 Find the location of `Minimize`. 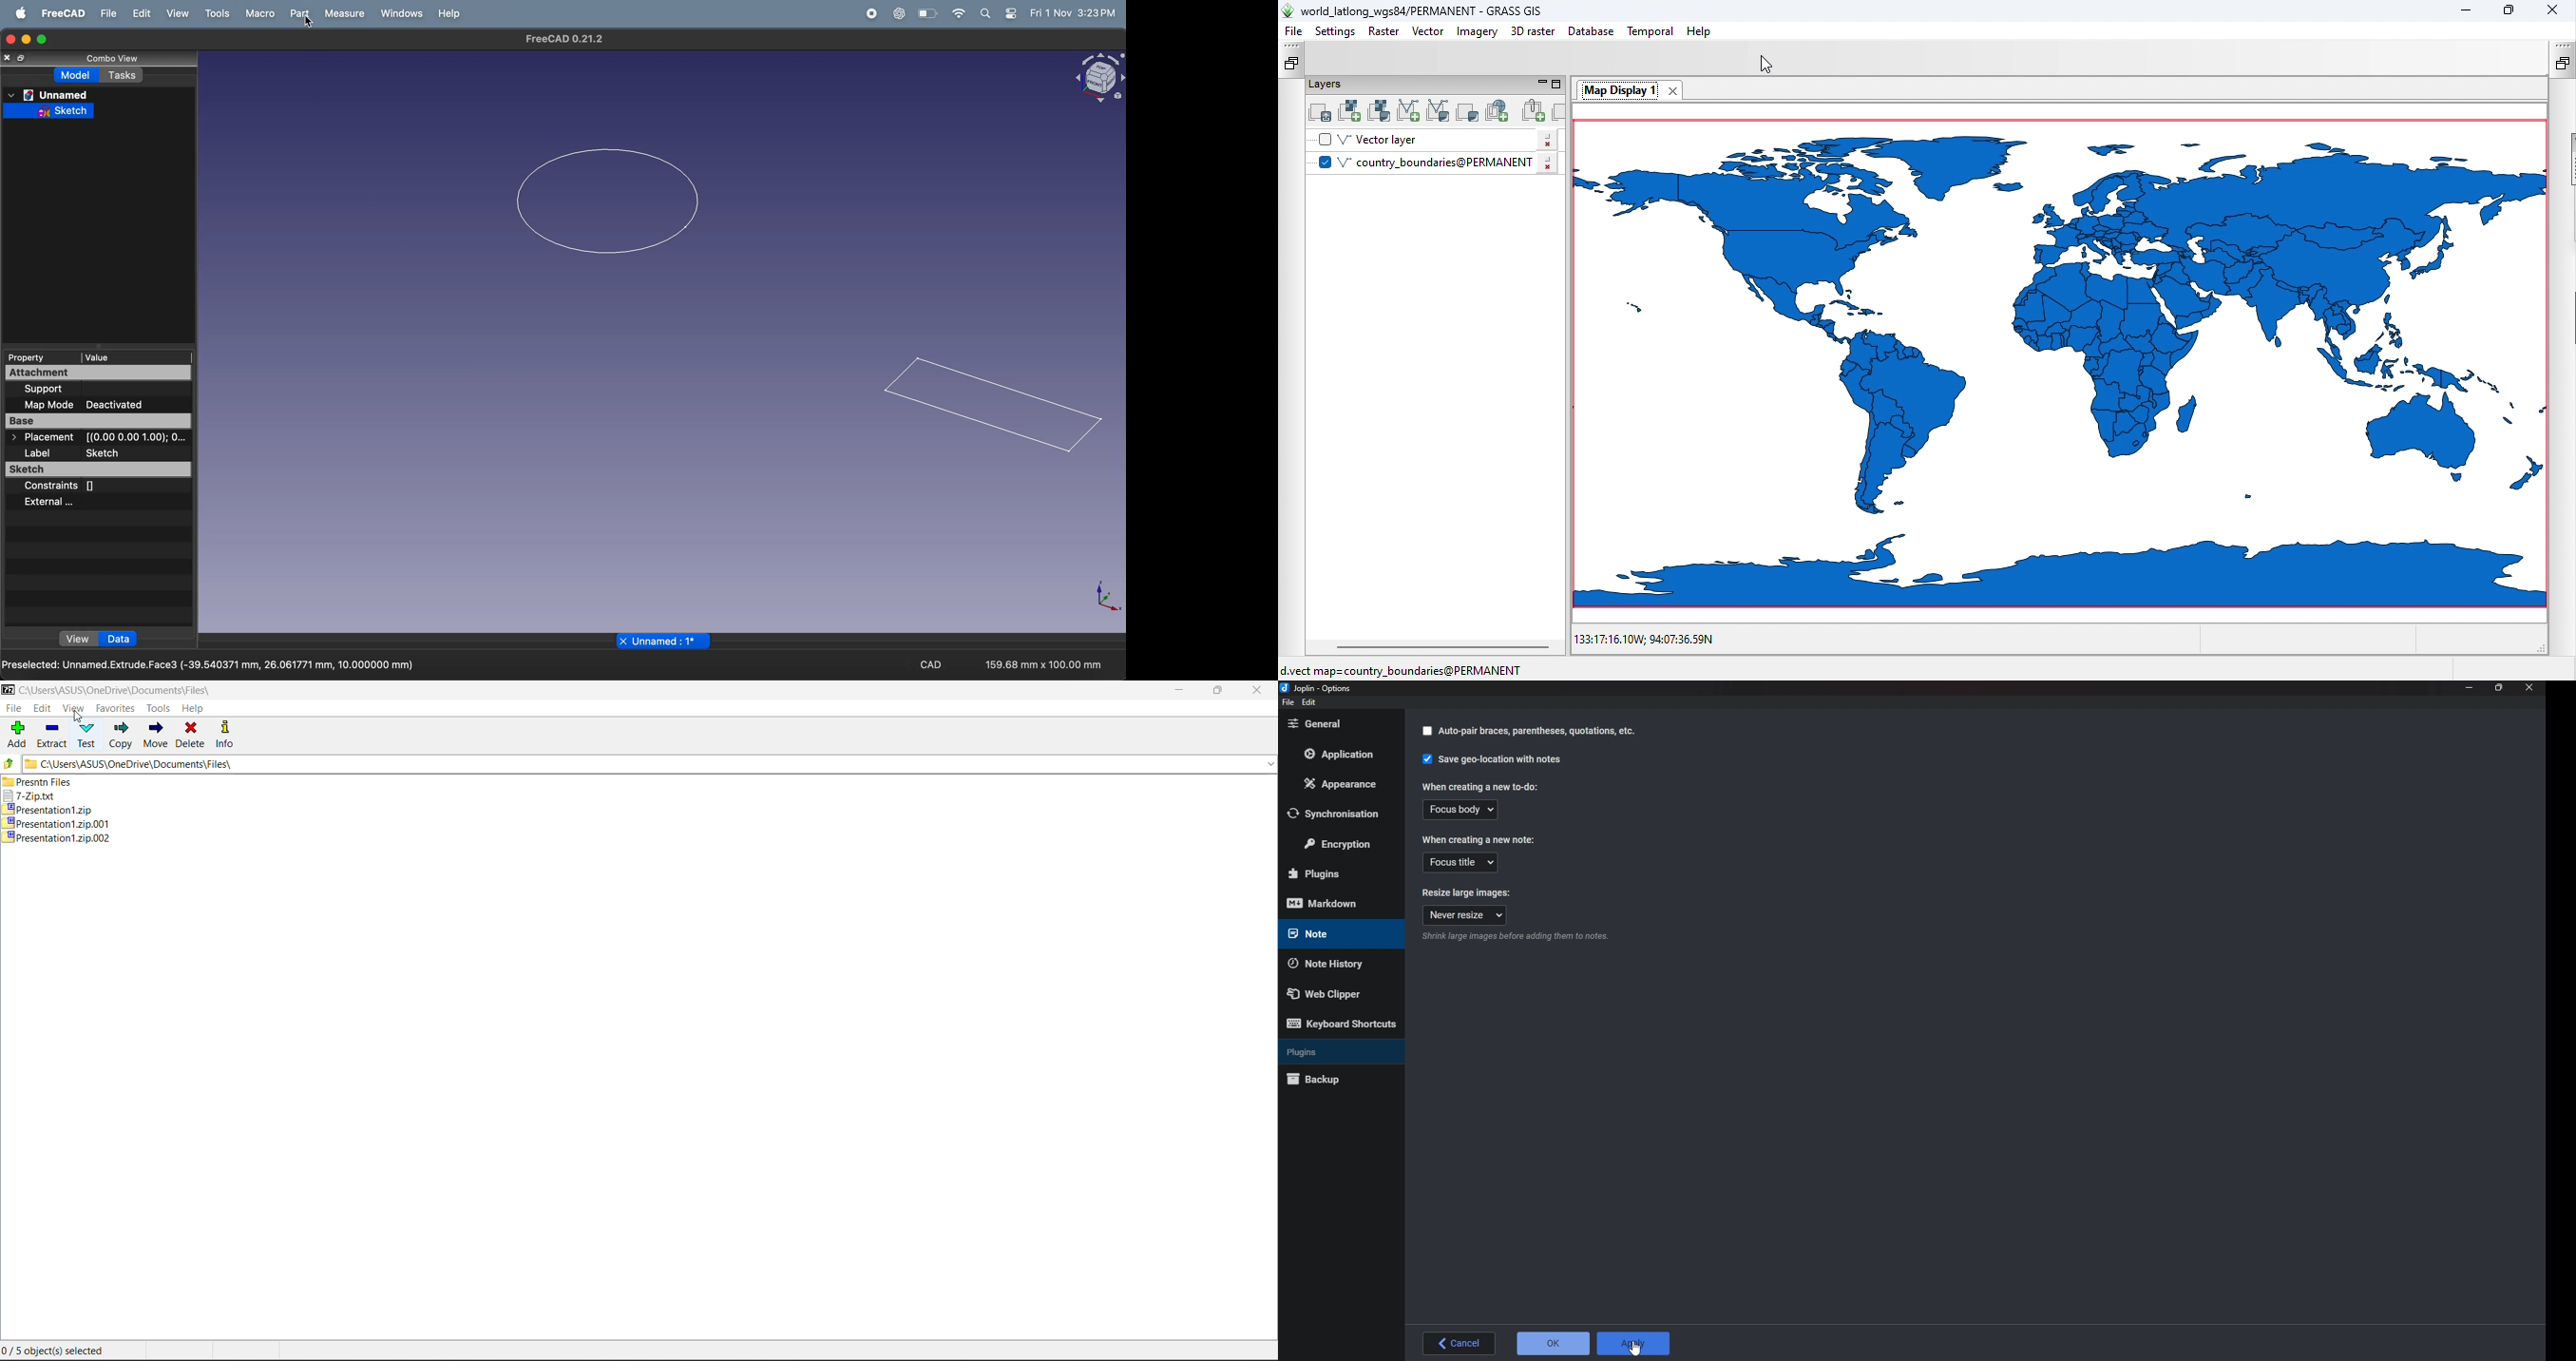

Minimize is located at coordinates (1176, 688).